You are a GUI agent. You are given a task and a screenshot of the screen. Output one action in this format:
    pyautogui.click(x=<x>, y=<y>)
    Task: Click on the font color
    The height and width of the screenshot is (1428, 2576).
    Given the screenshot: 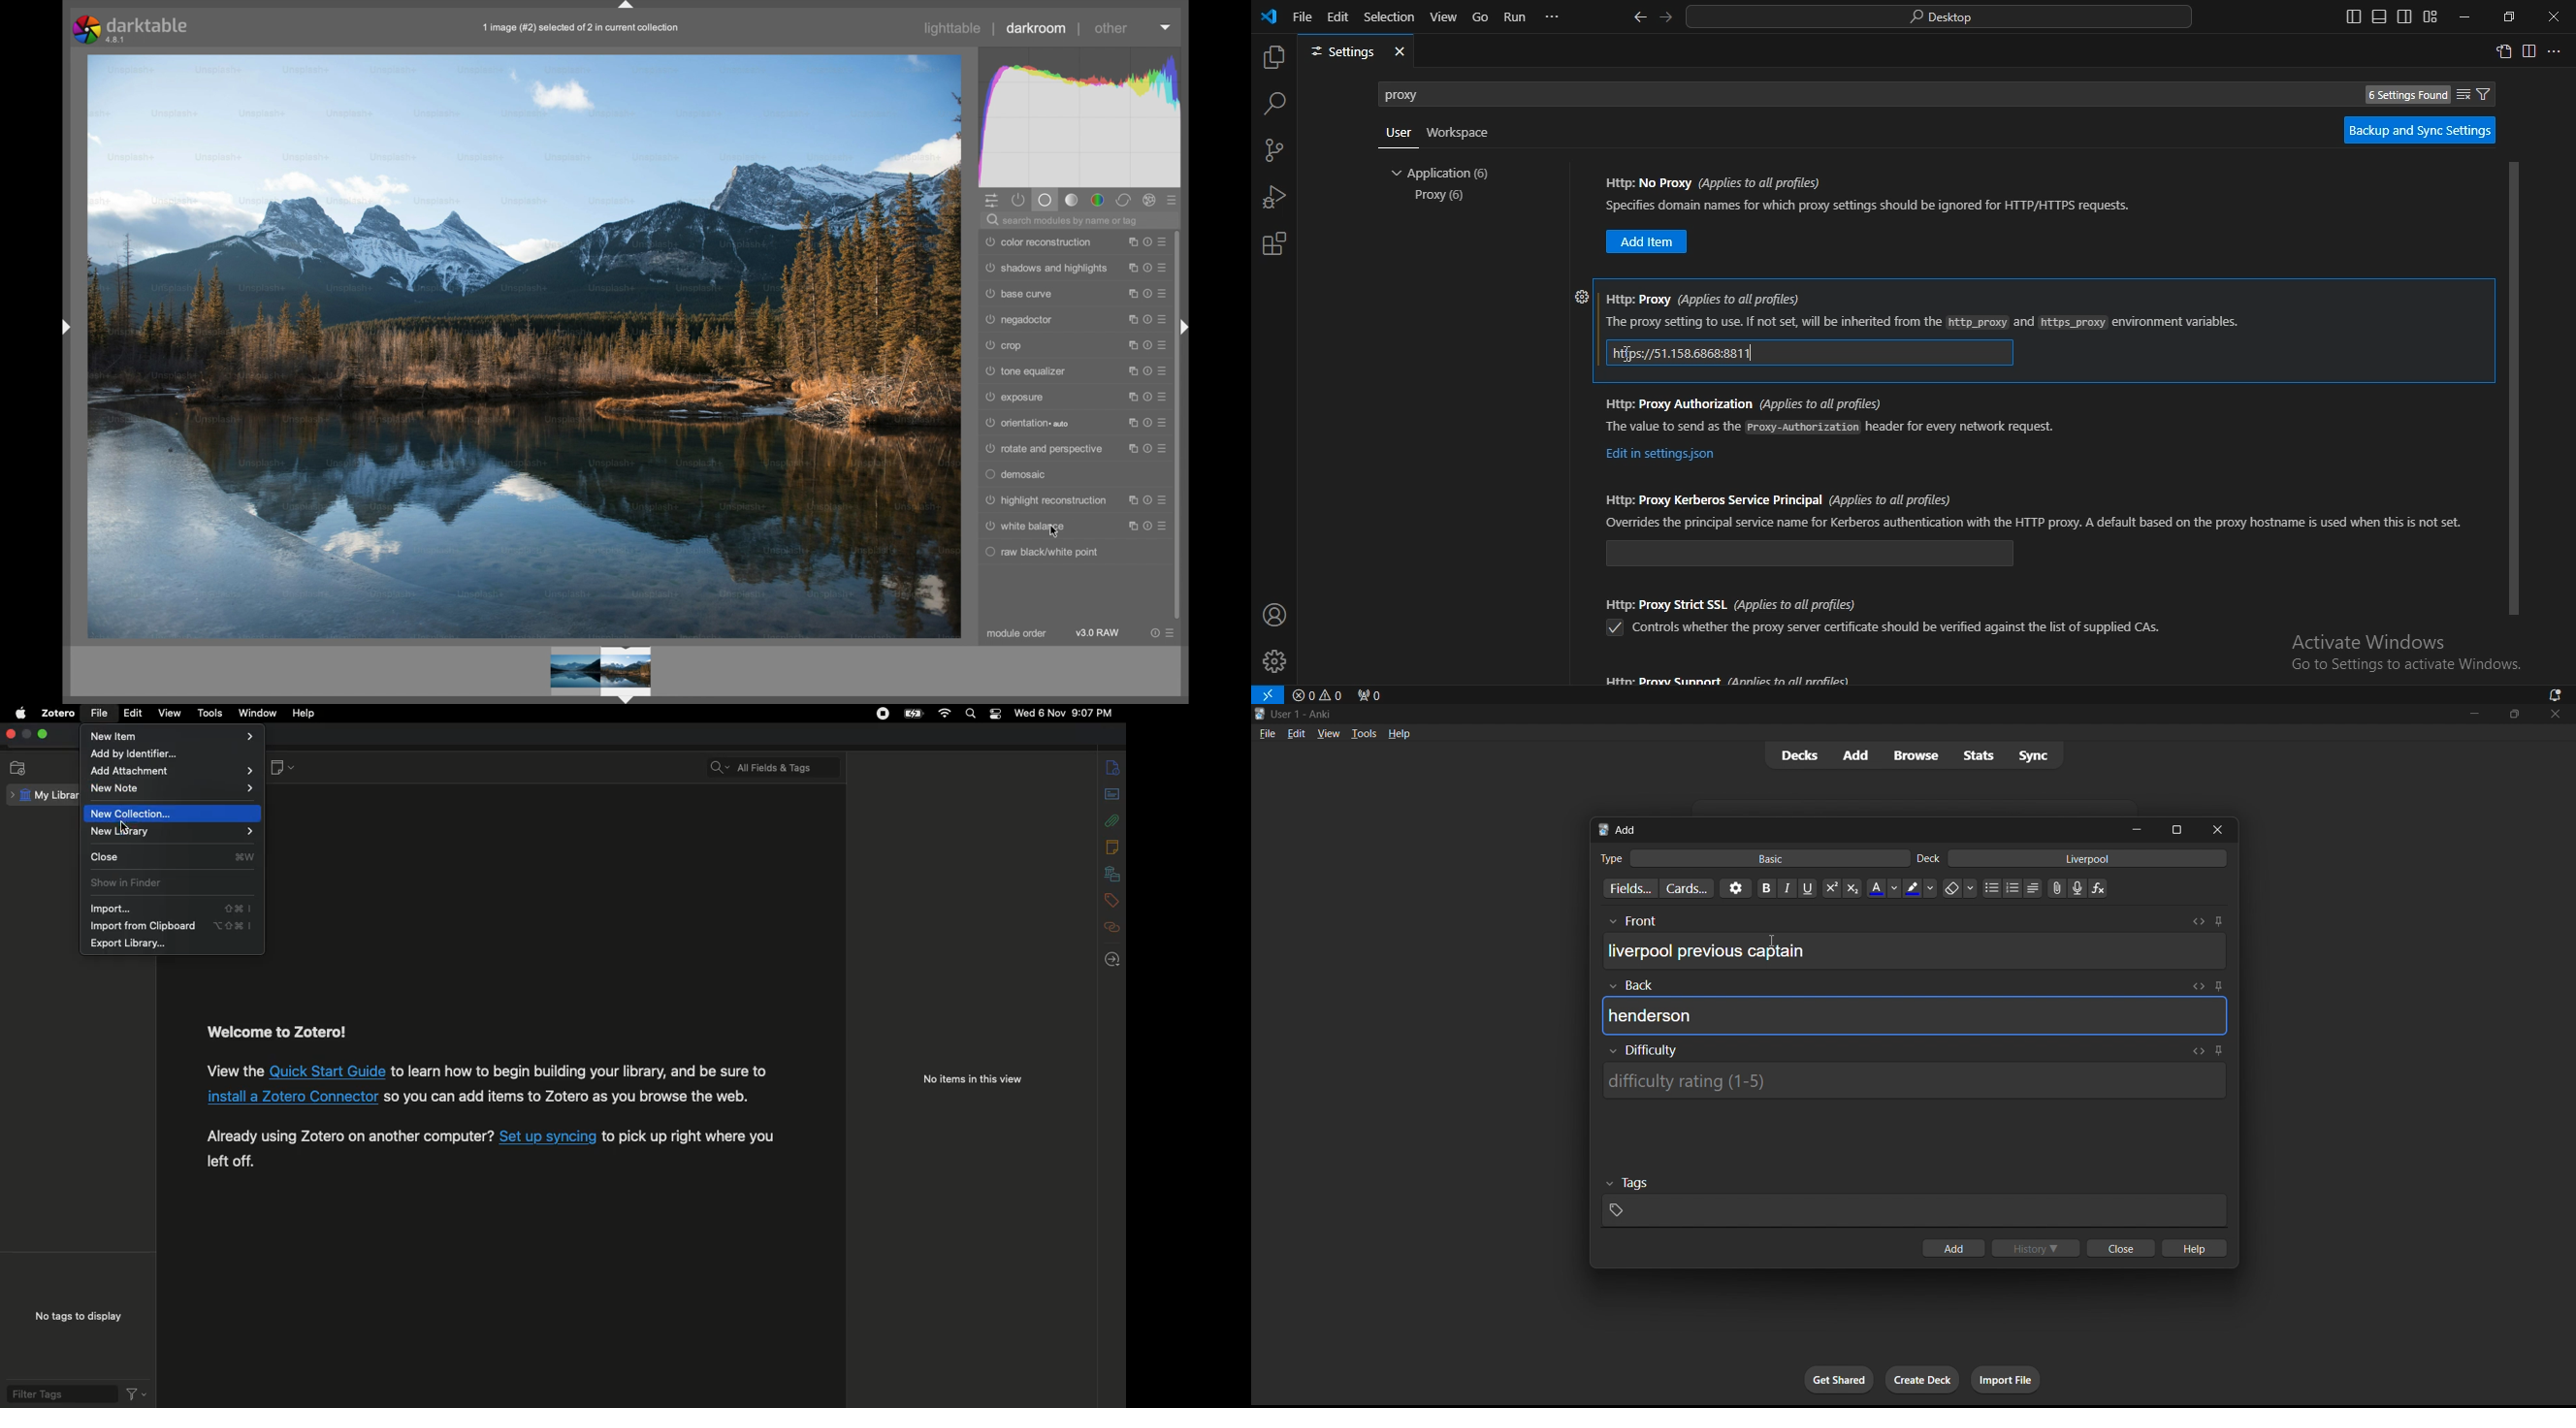 What is the action you would take?
    pyautogui.click(x=1880, y=887)
    